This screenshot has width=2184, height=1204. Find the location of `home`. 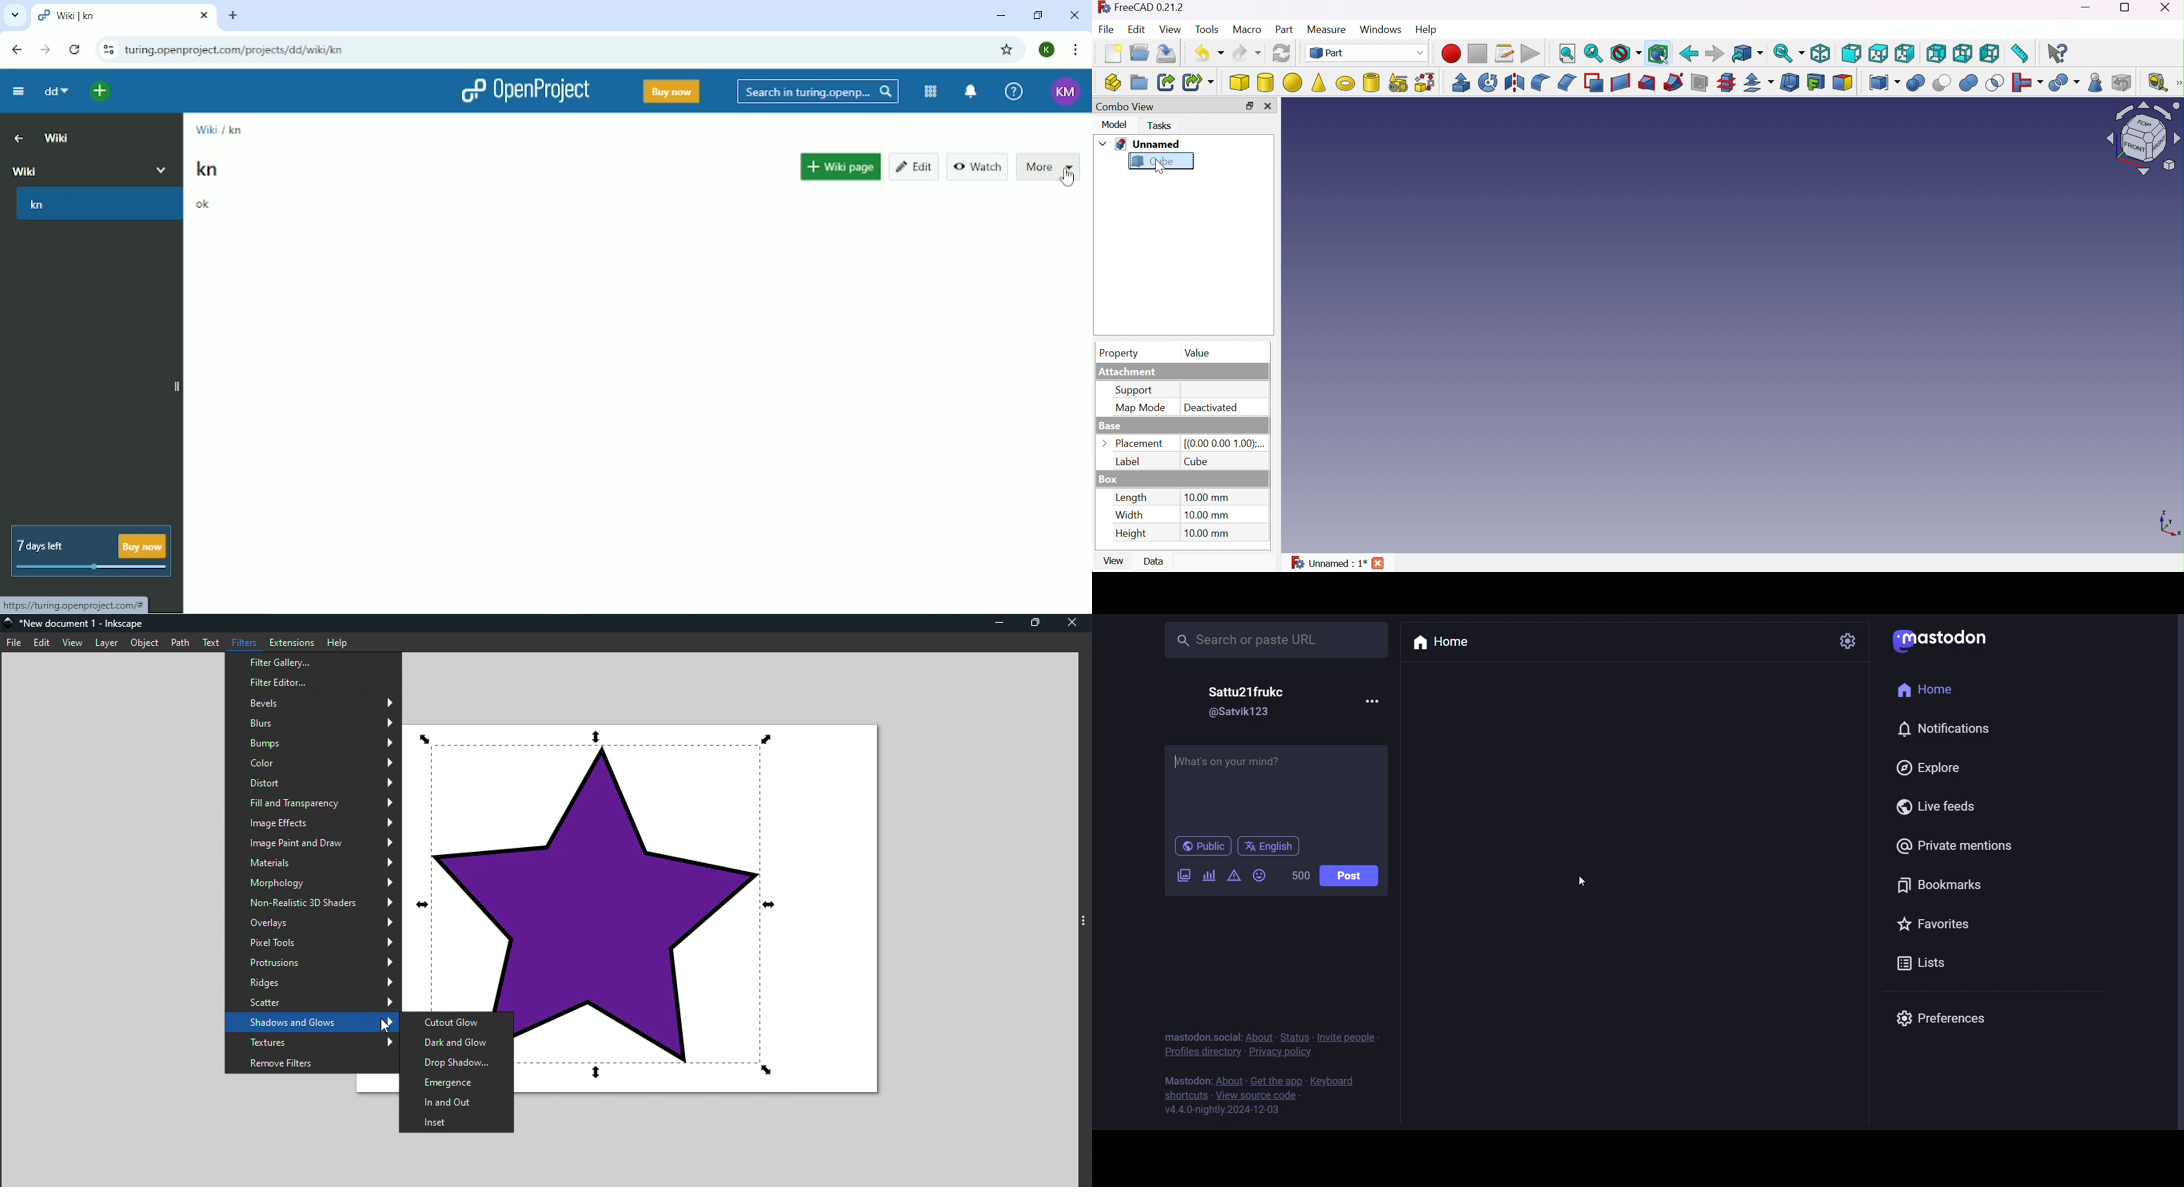

home is located at coordinates (1926, 686).